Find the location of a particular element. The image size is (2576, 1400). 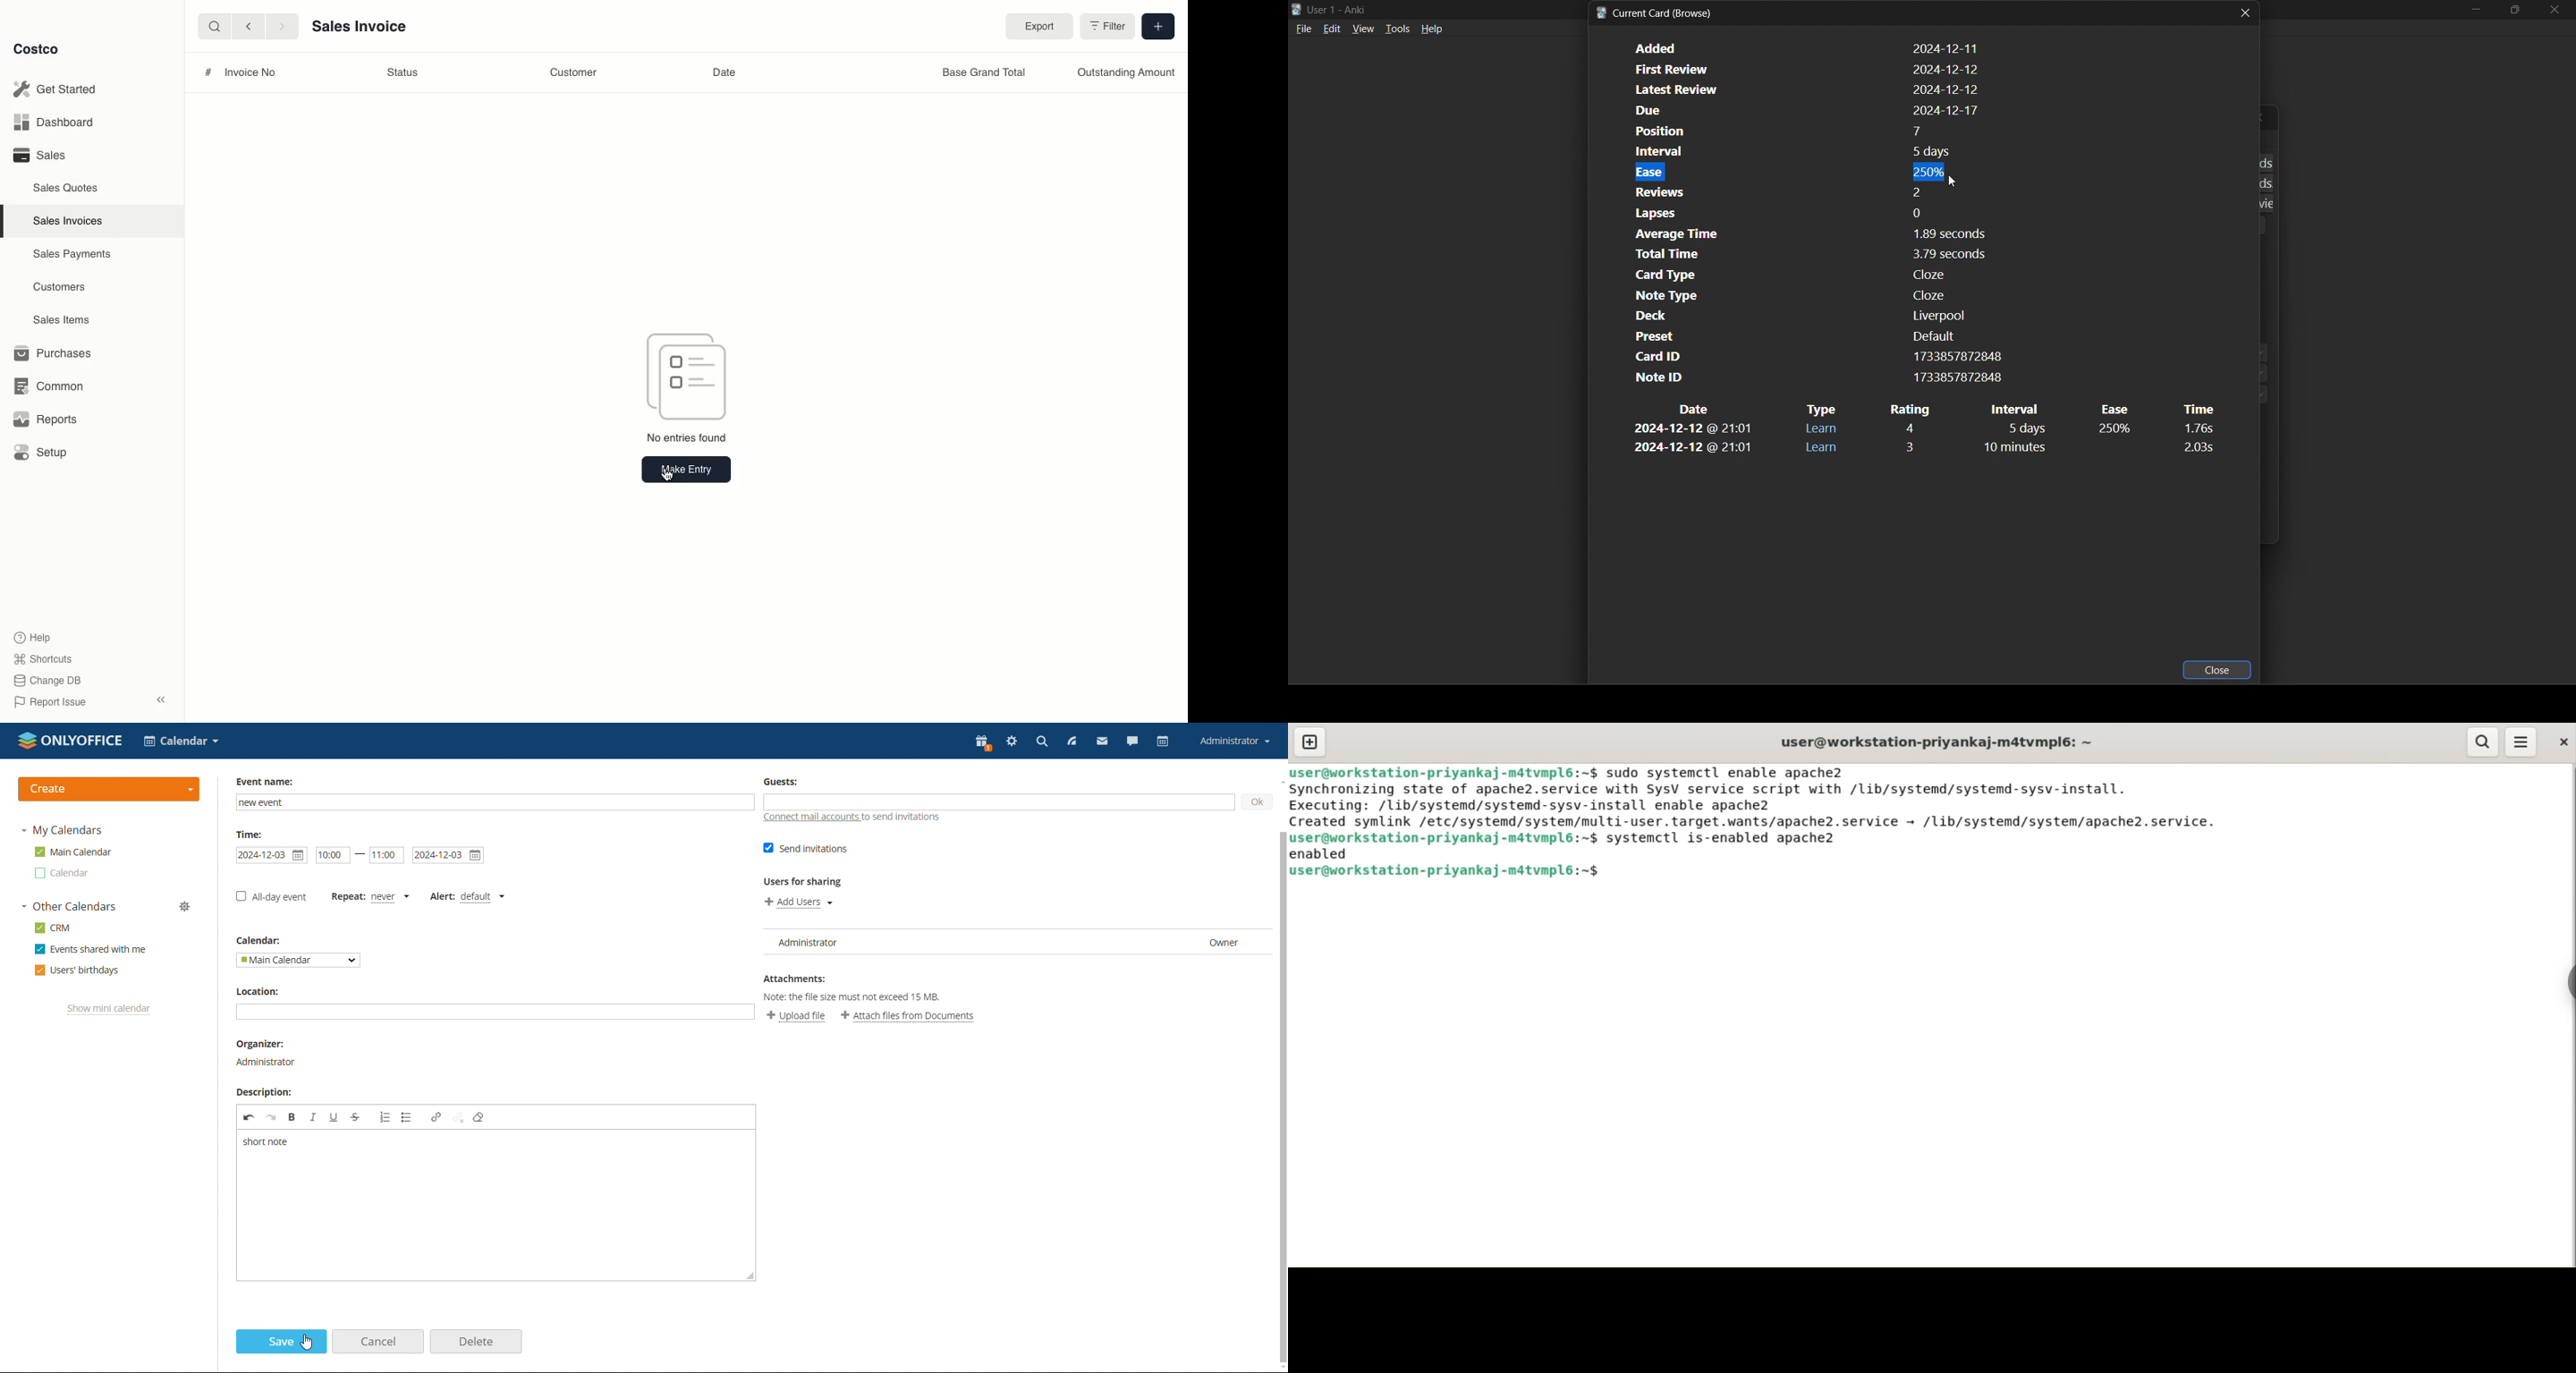

# is located at coordinates (206, 71).